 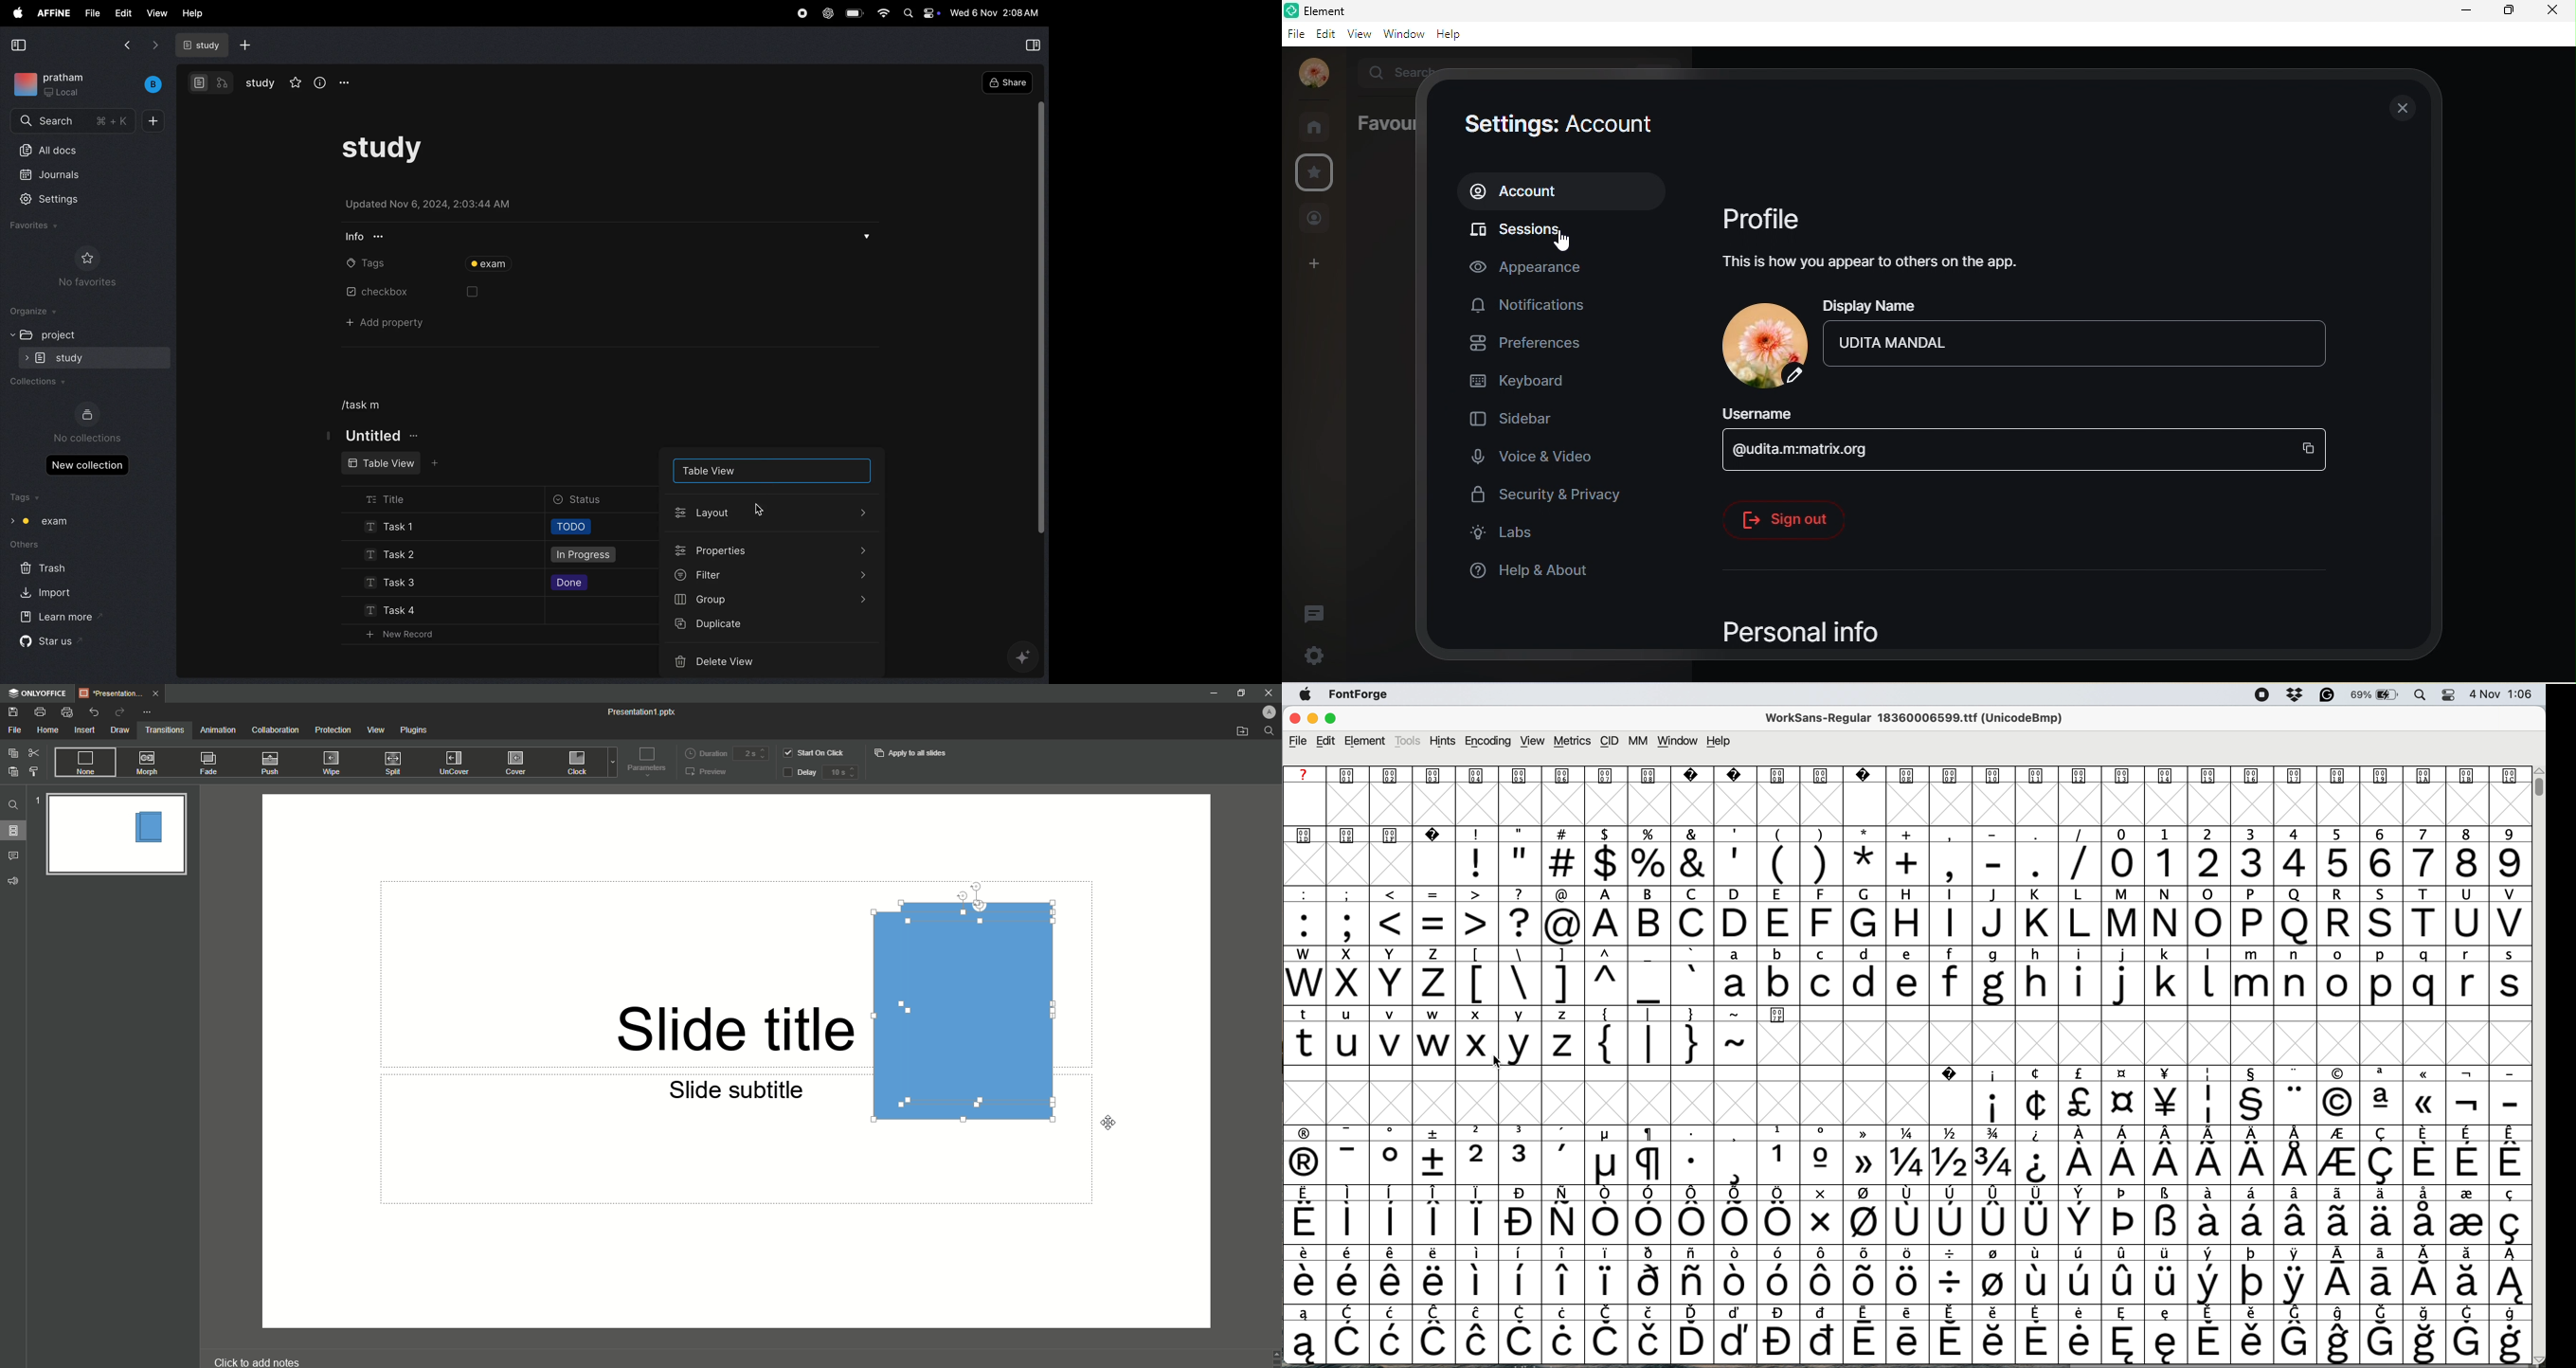 I want to click on window, so click(x=1403, y=33).